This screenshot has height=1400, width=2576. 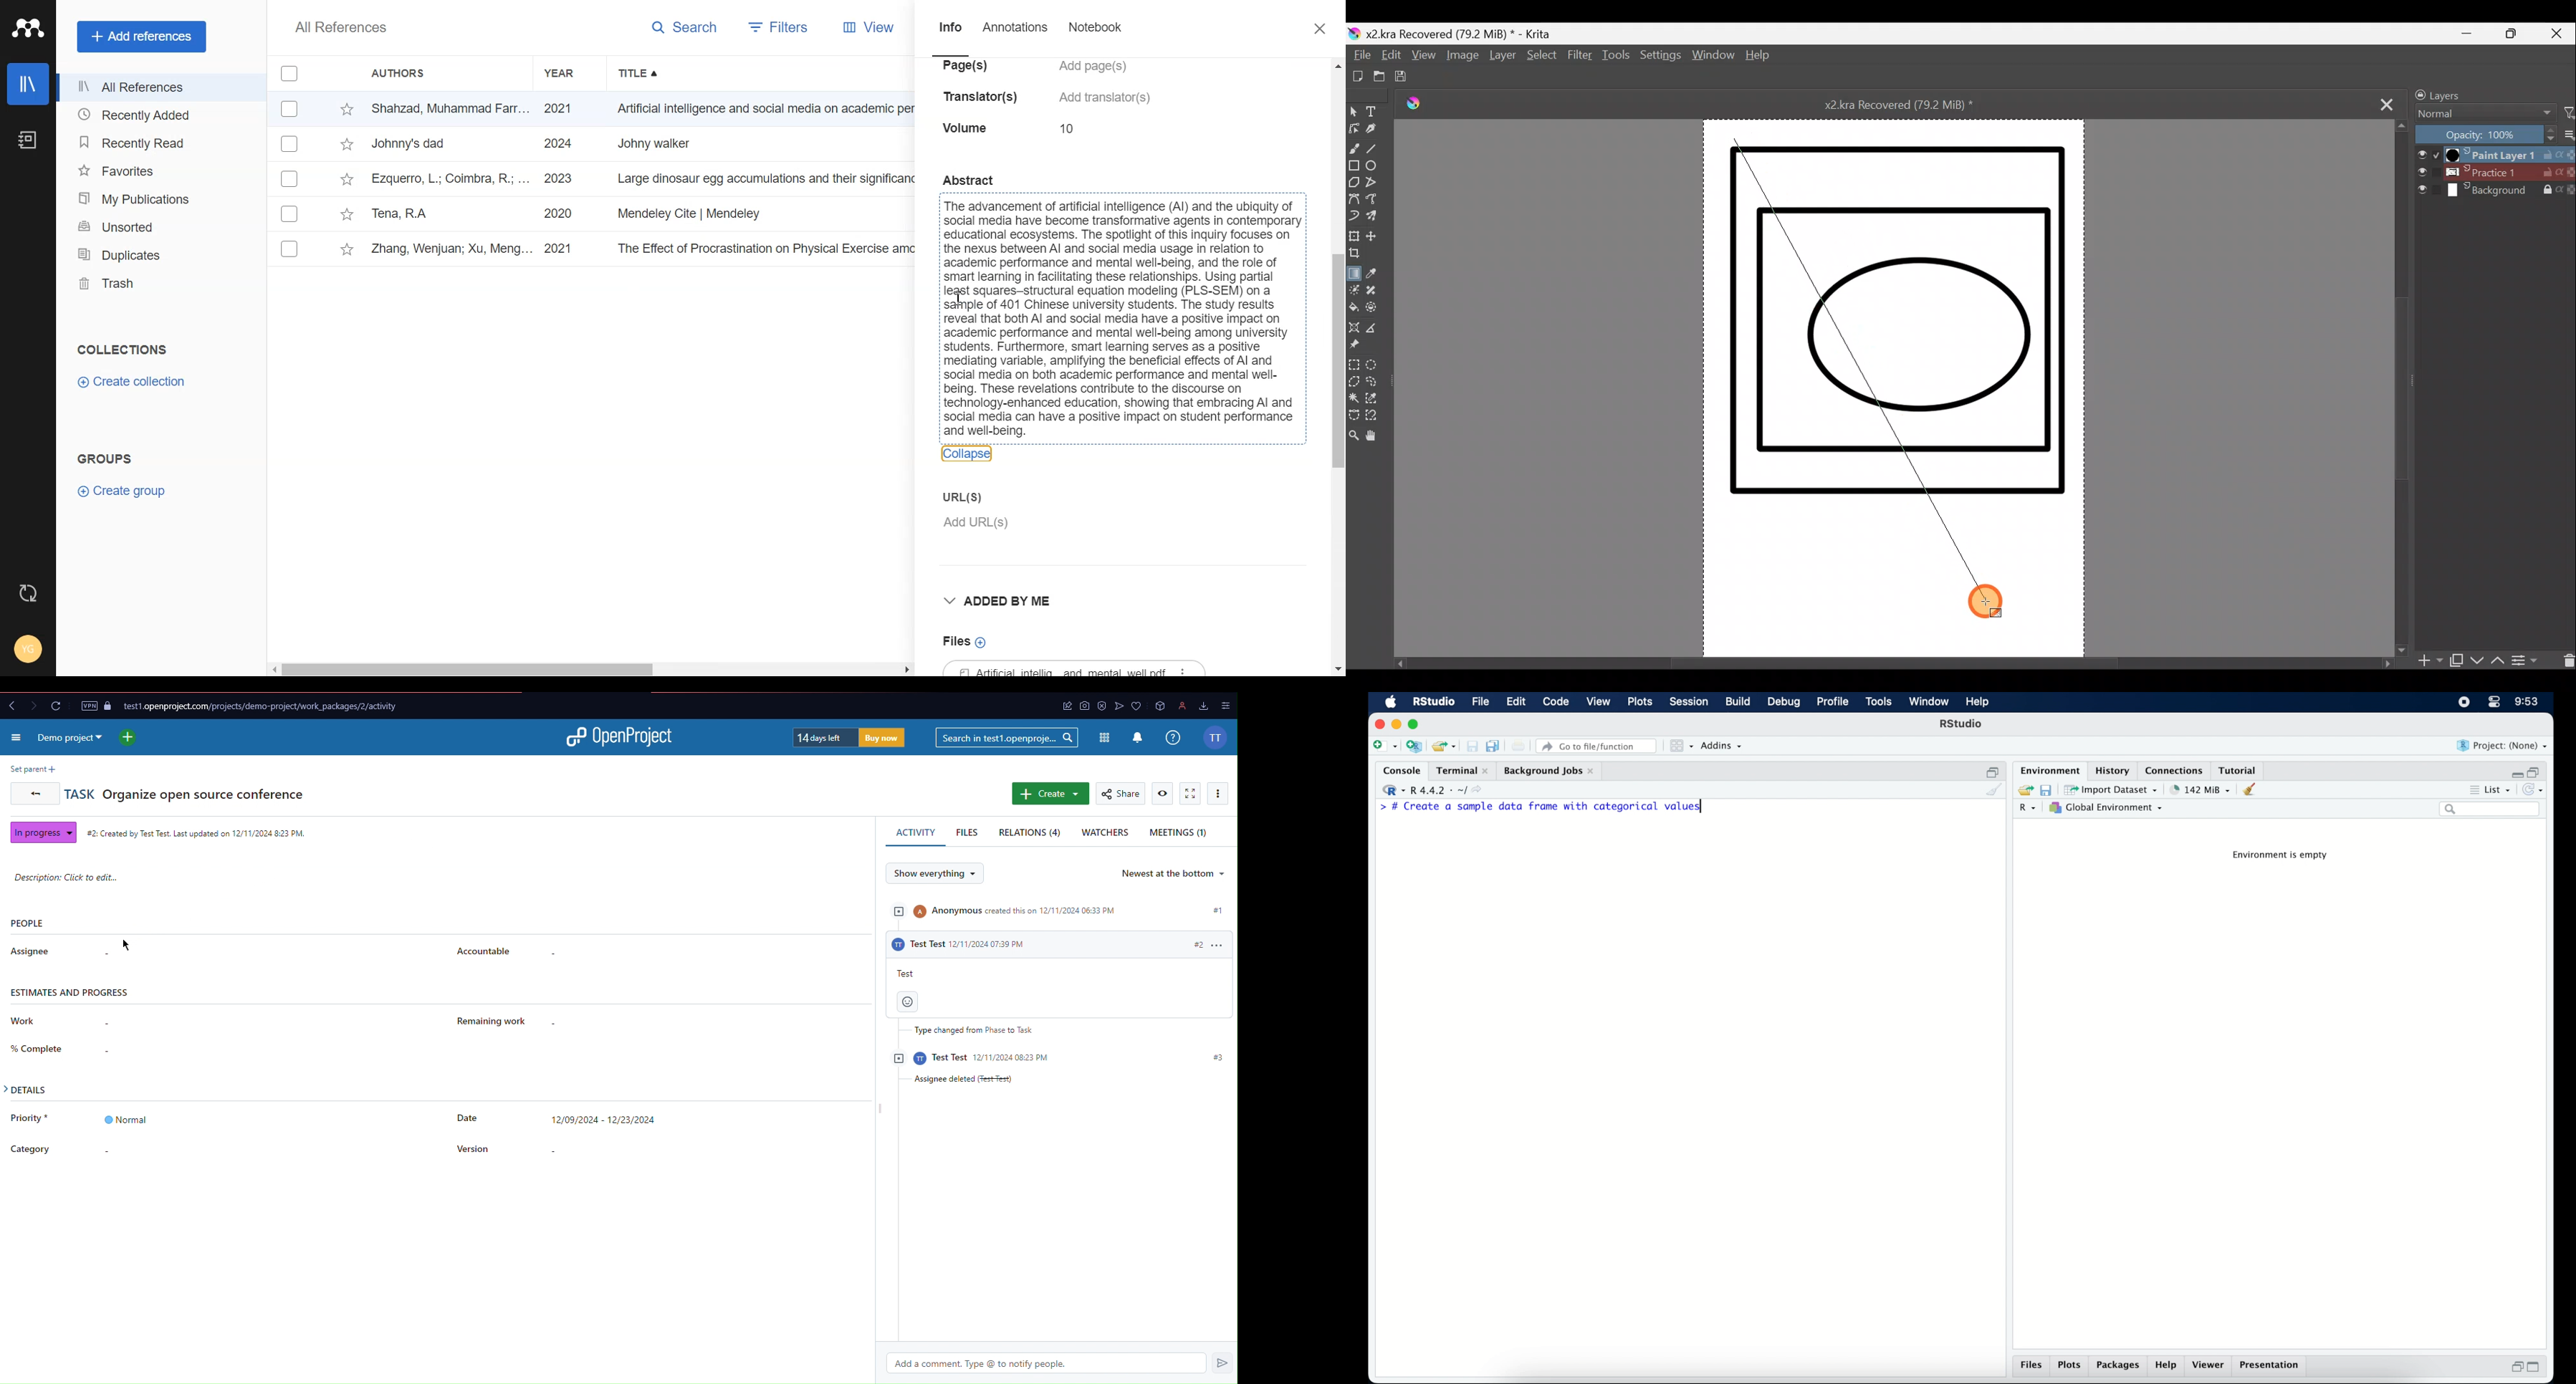 I want to click on Line tool, so click(x=1375, y=151).